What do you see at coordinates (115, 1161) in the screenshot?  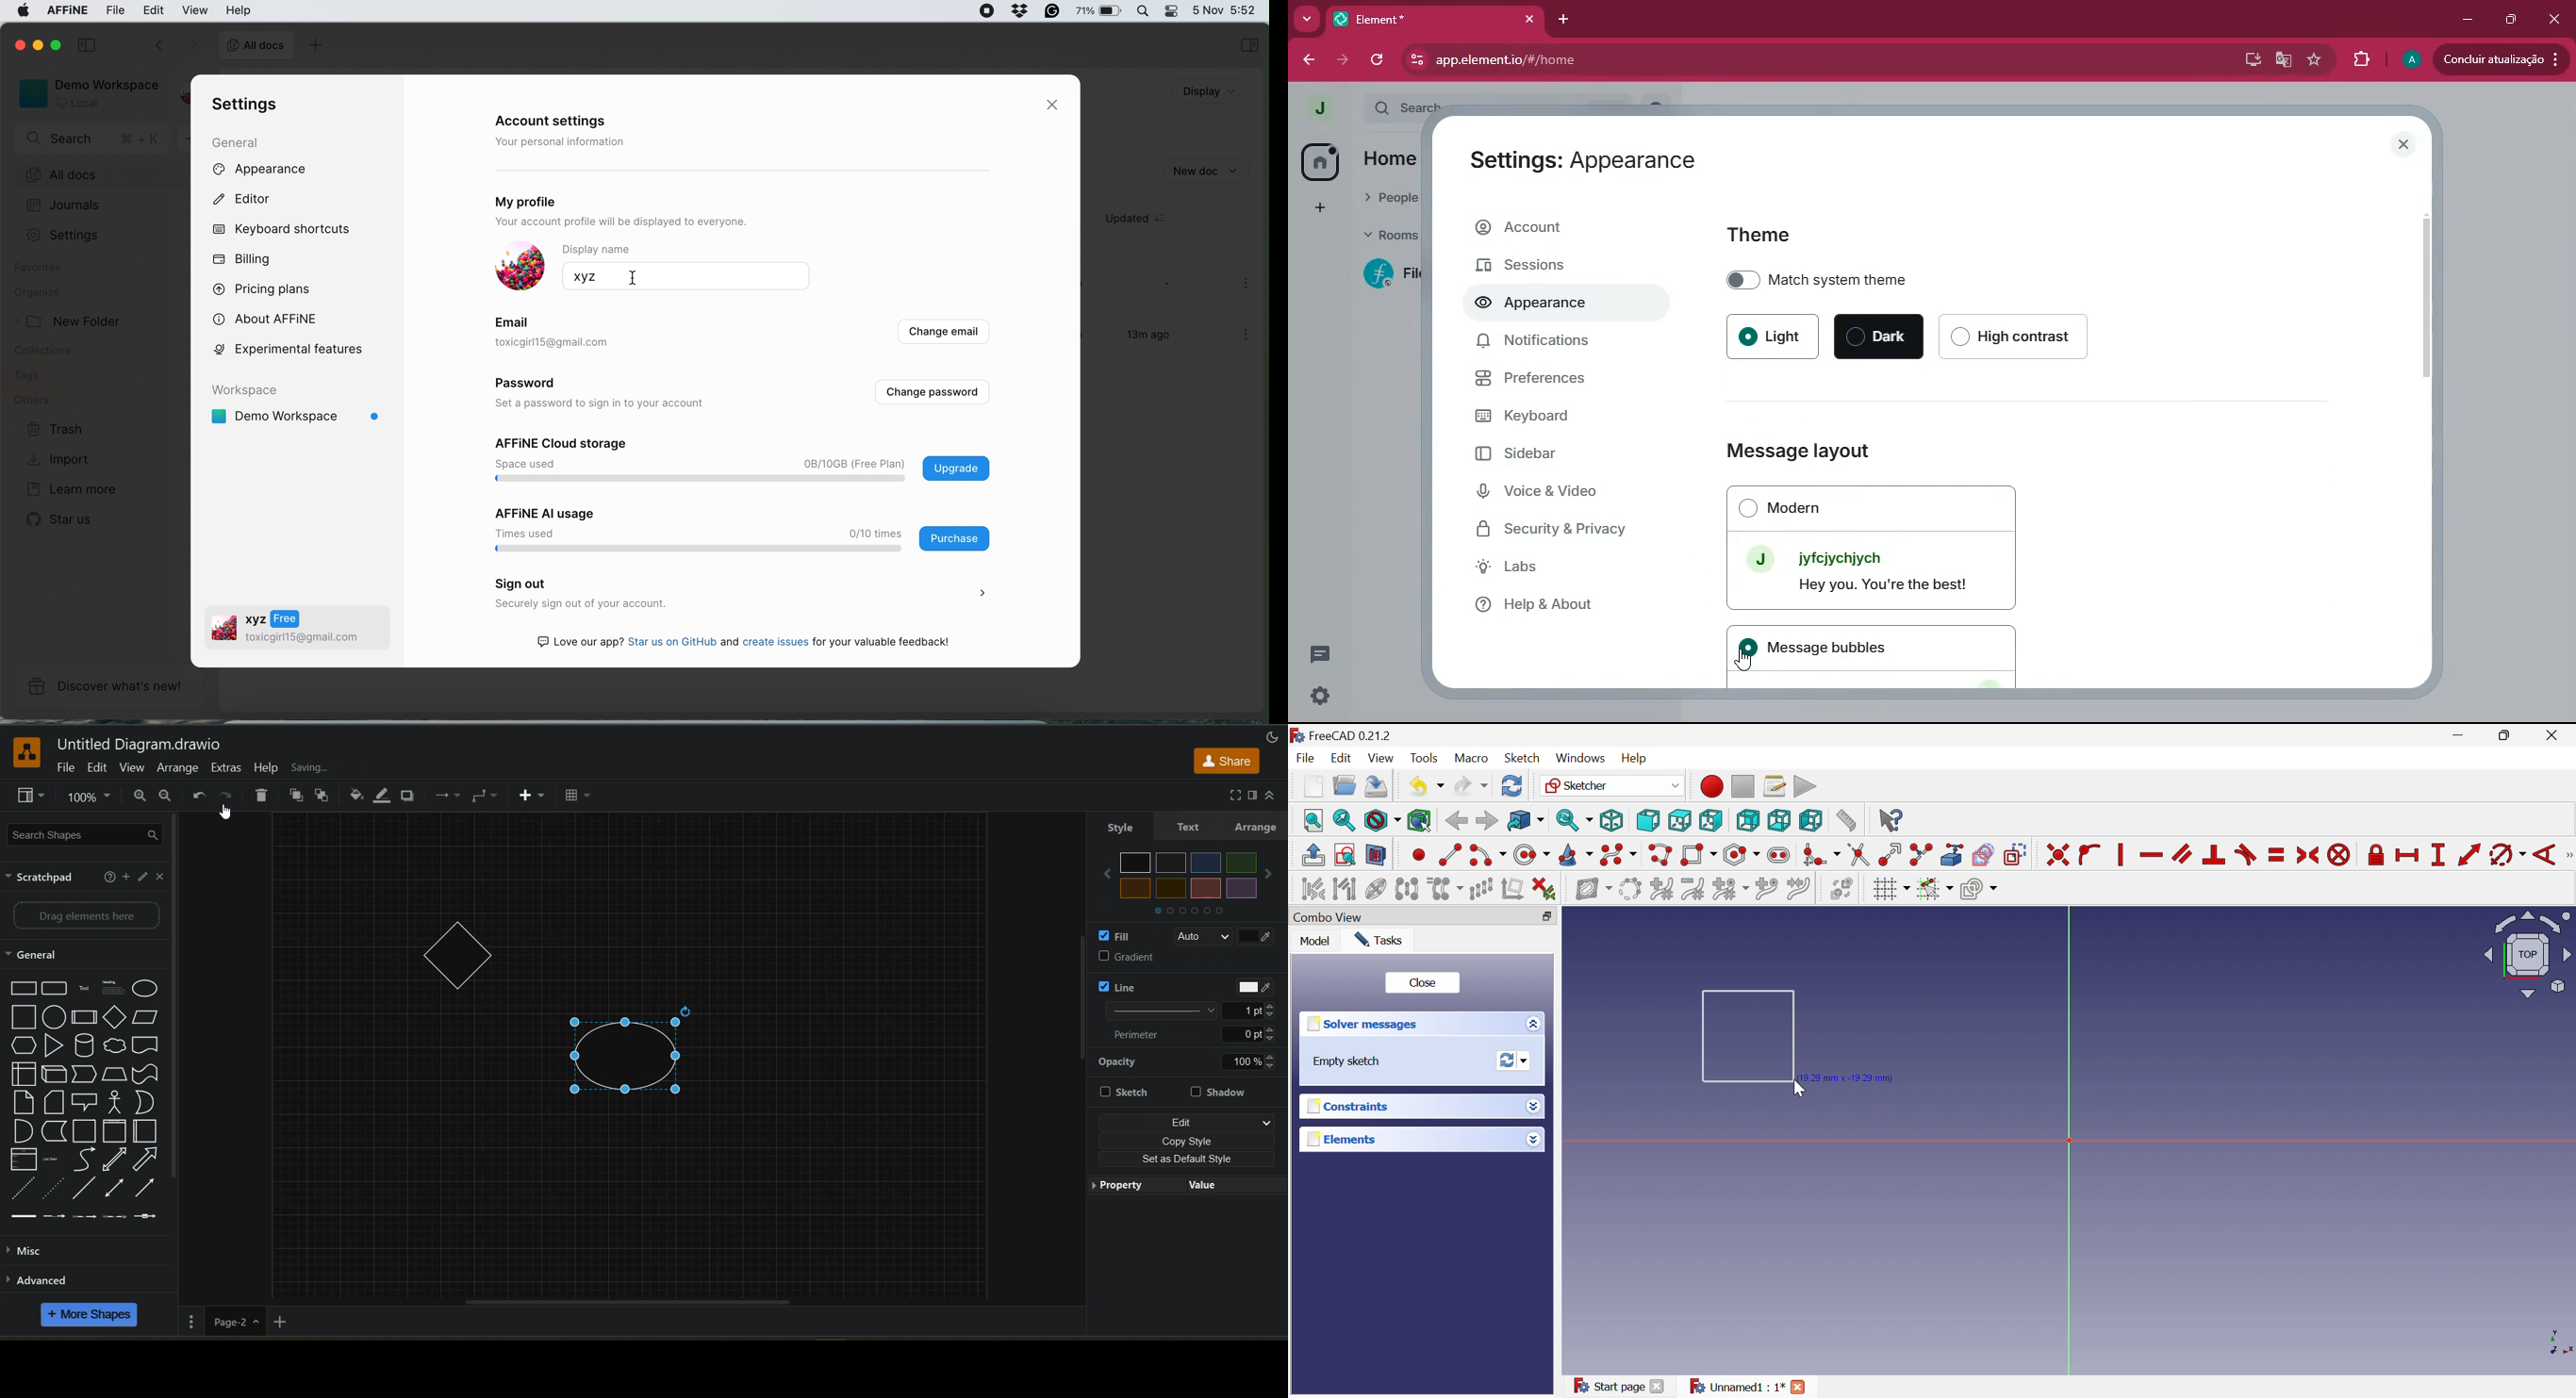 I see `bidirectional arrow` at bounding box center [115, 1161].